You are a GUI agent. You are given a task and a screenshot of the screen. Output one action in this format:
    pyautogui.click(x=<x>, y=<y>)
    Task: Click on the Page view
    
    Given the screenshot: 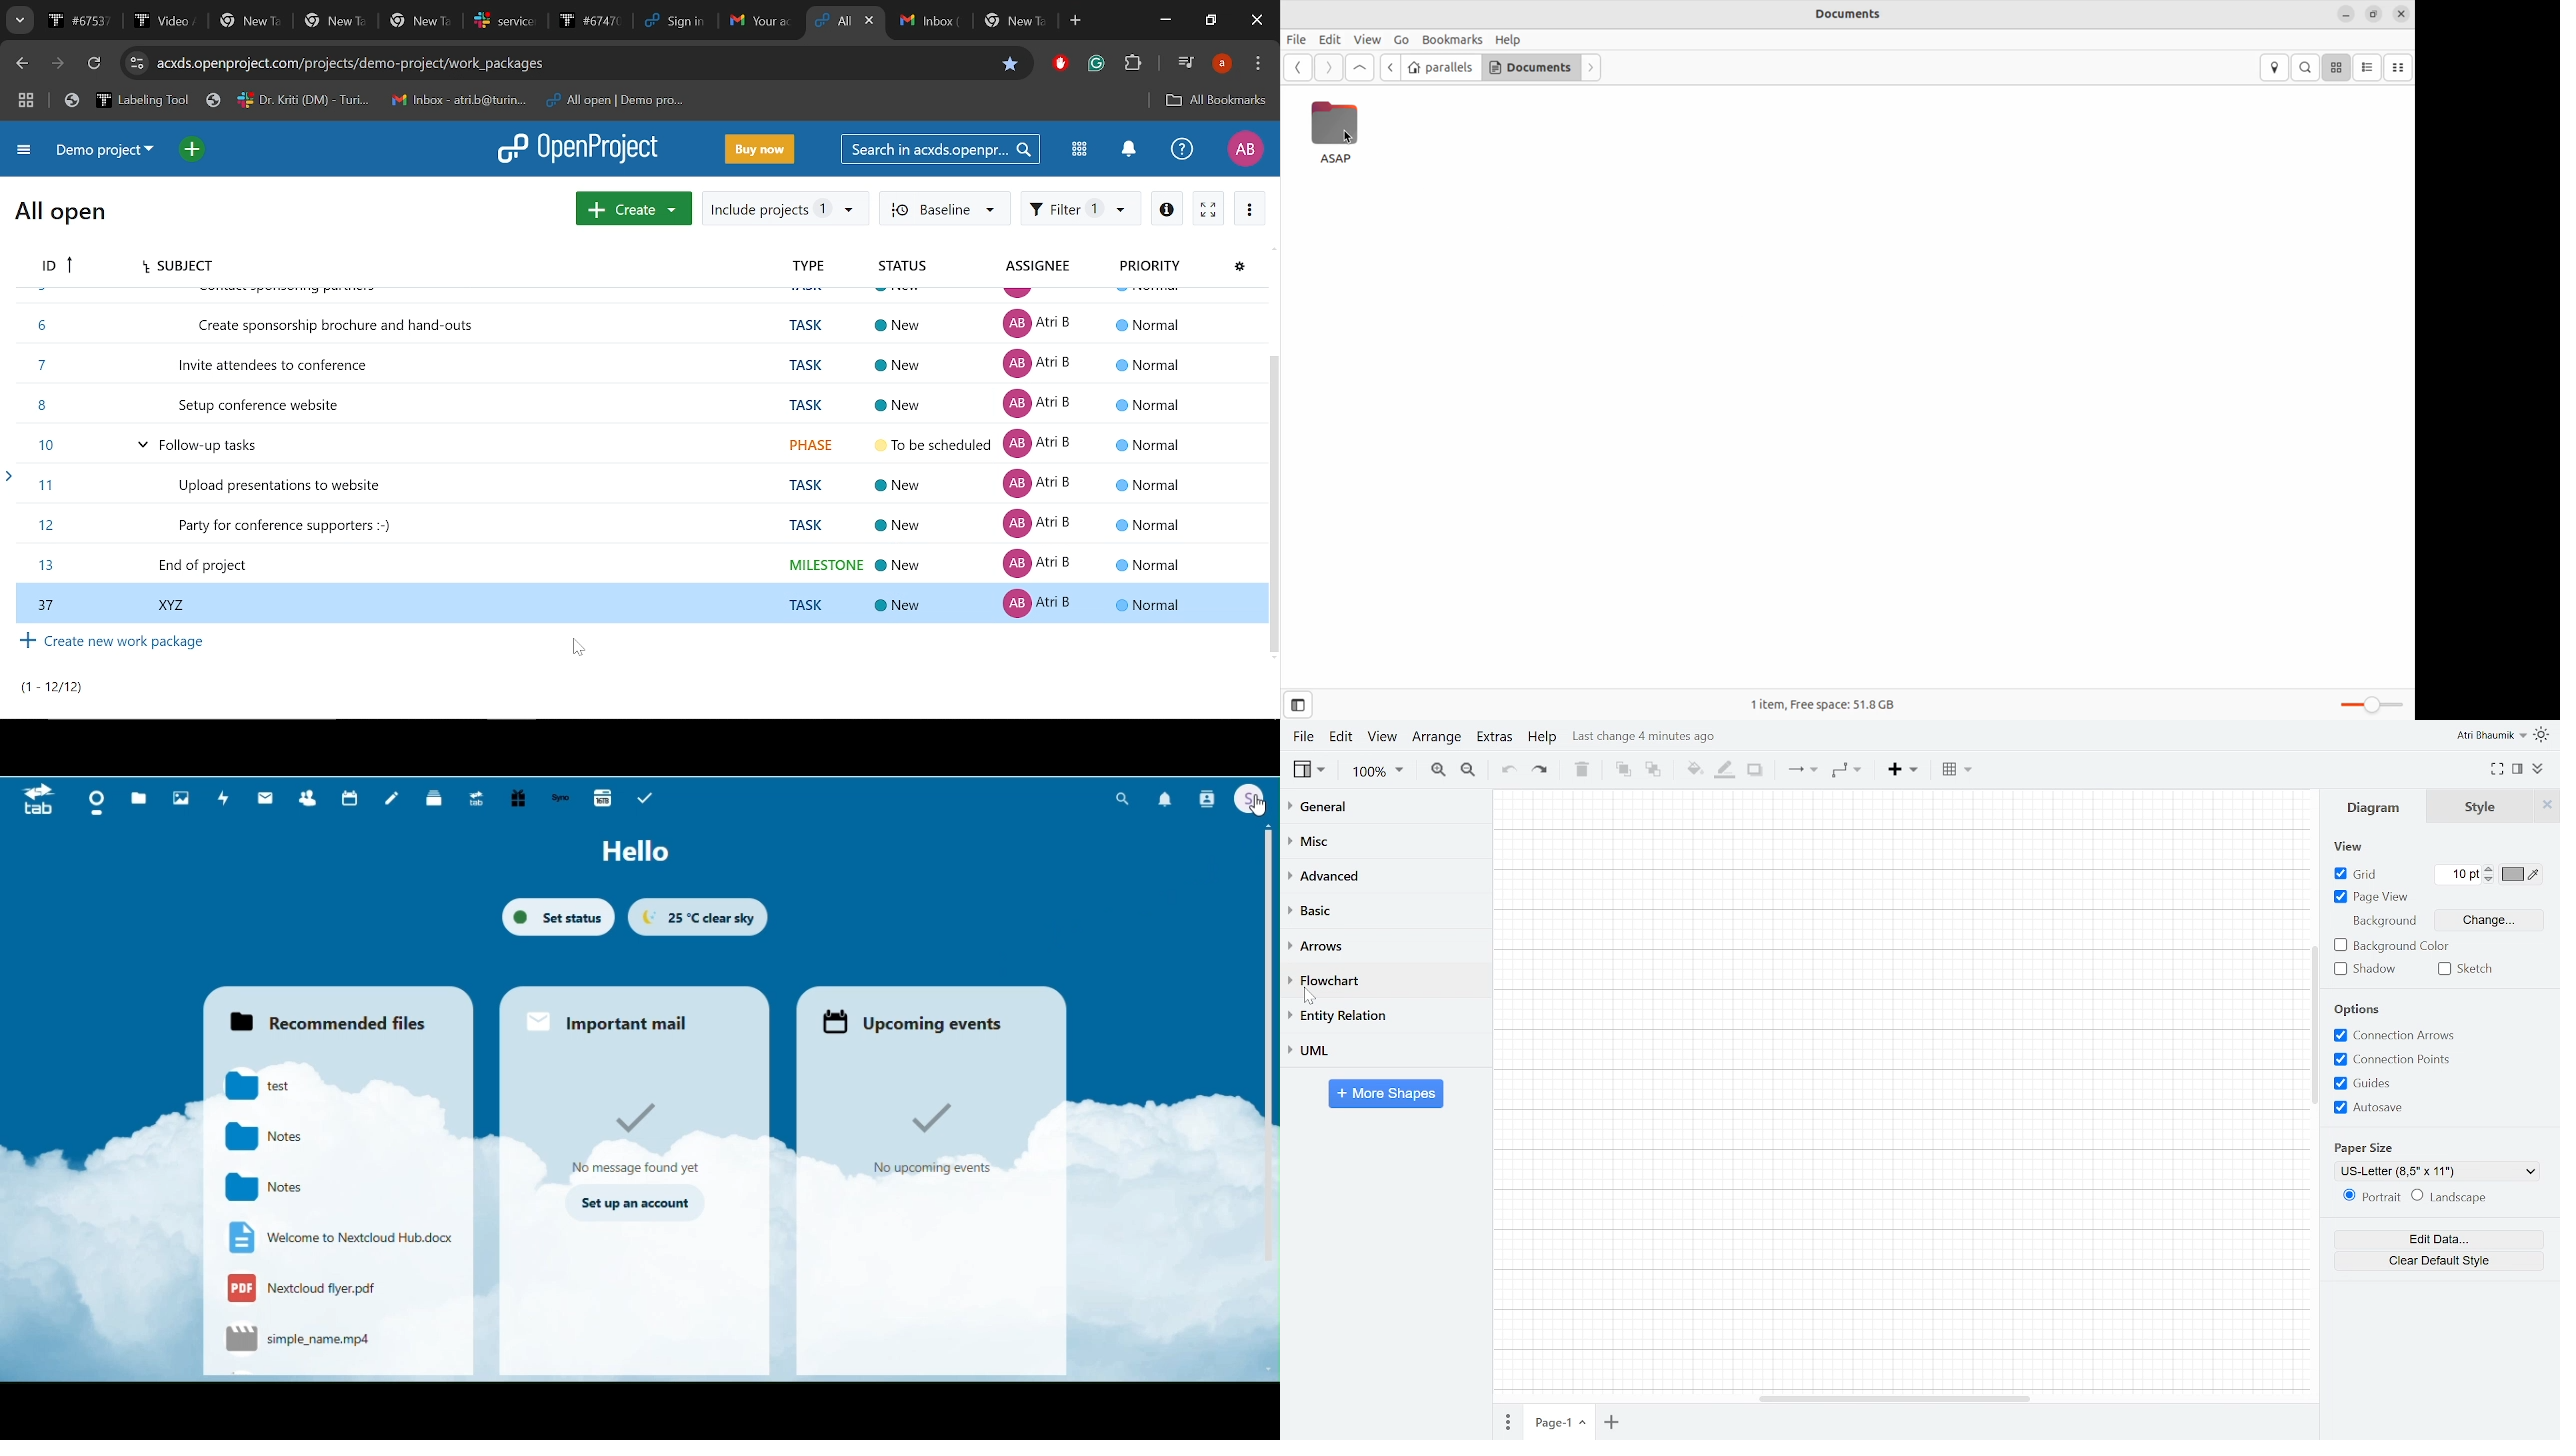 What is the action you would take?
    pyautogui.click(x=2372, y=897)
    